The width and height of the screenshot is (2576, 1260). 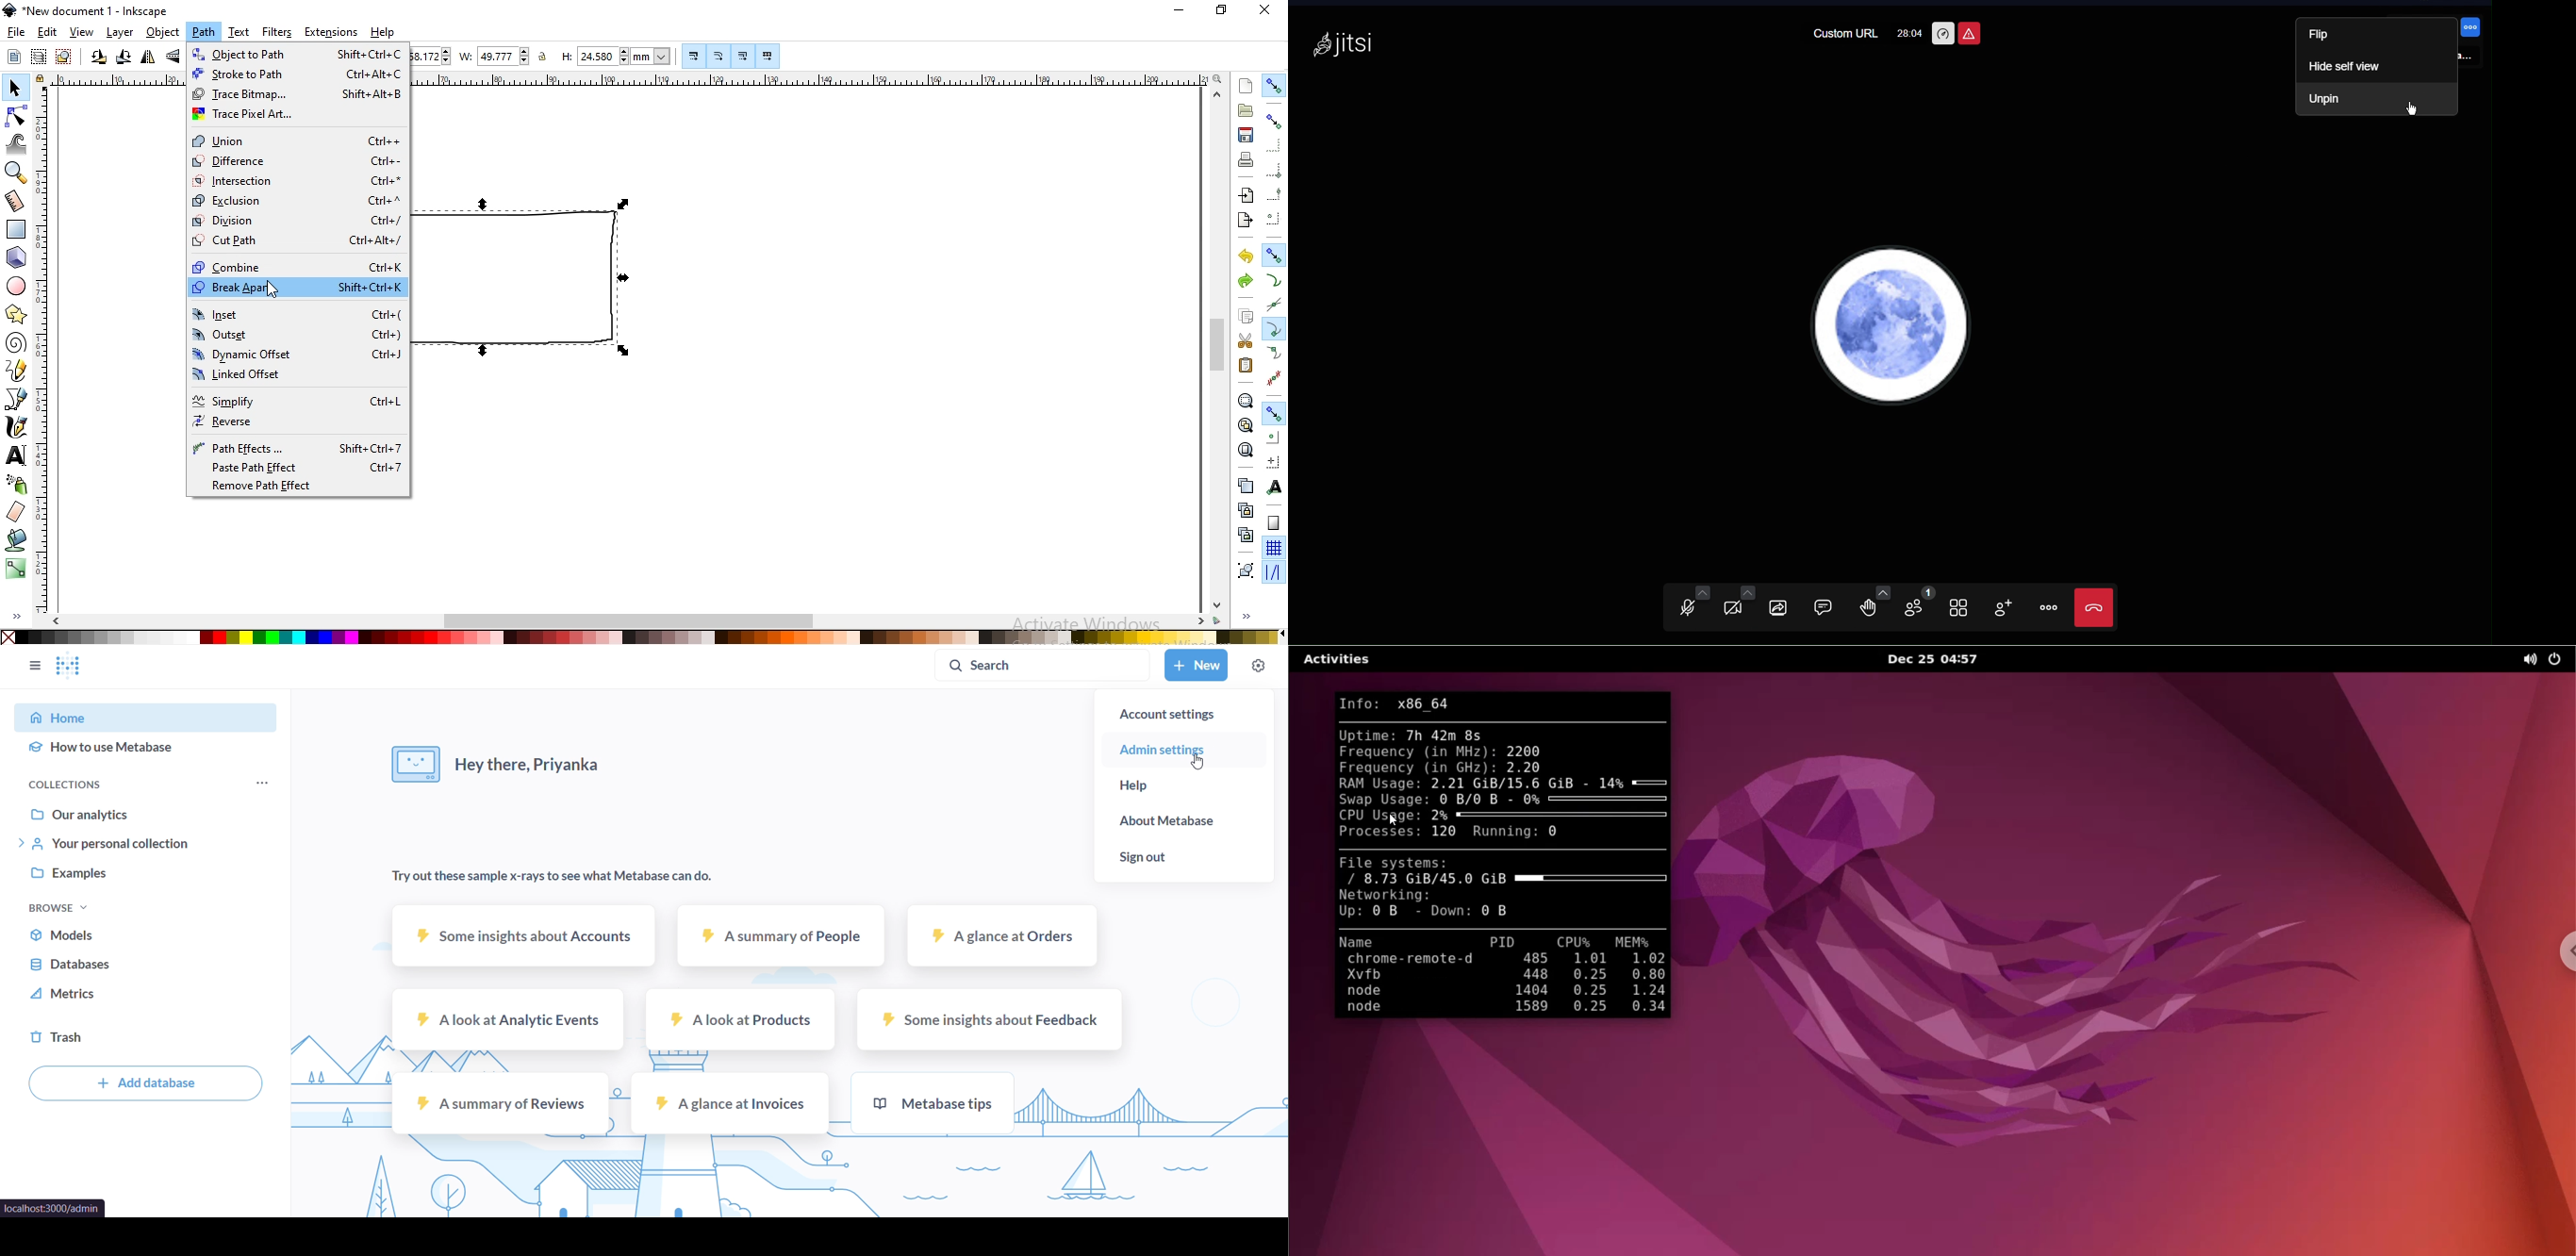 What do you see at coordinates (1247, 450) in the screenshot?
I see `zoom to fit page` at bounding box center [1247, 450].